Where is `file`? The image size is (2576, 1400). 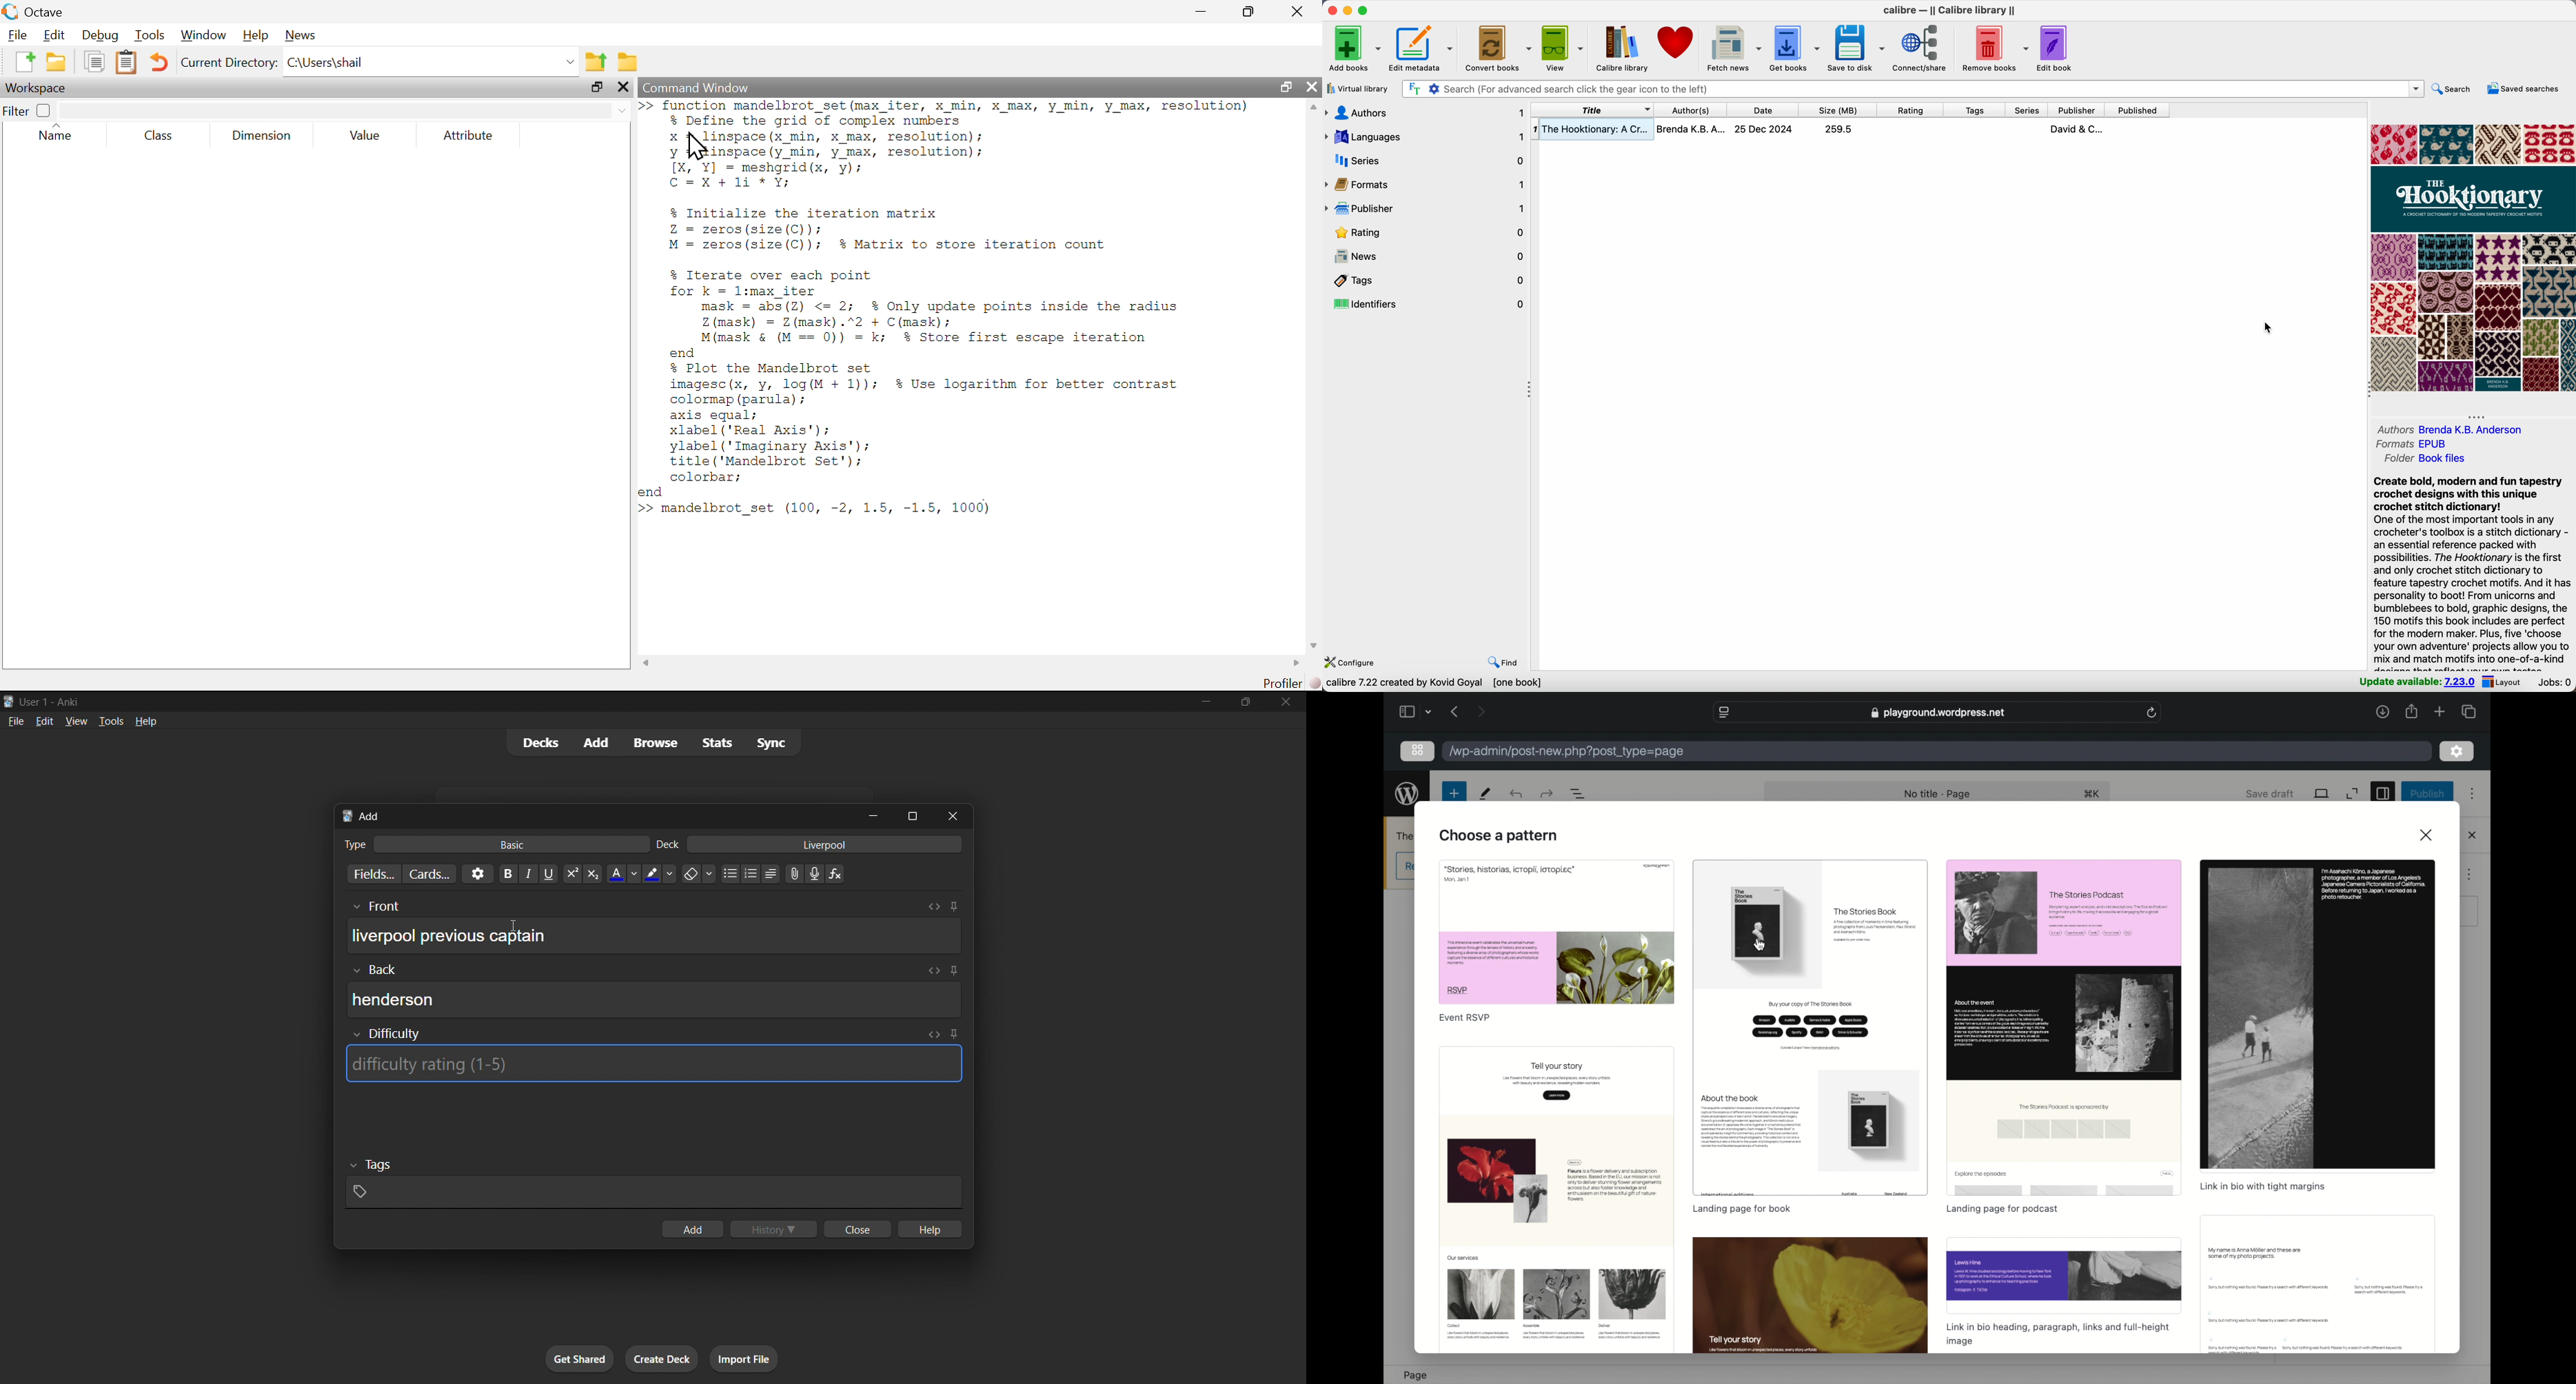 file is located at coordinates (13, 721).